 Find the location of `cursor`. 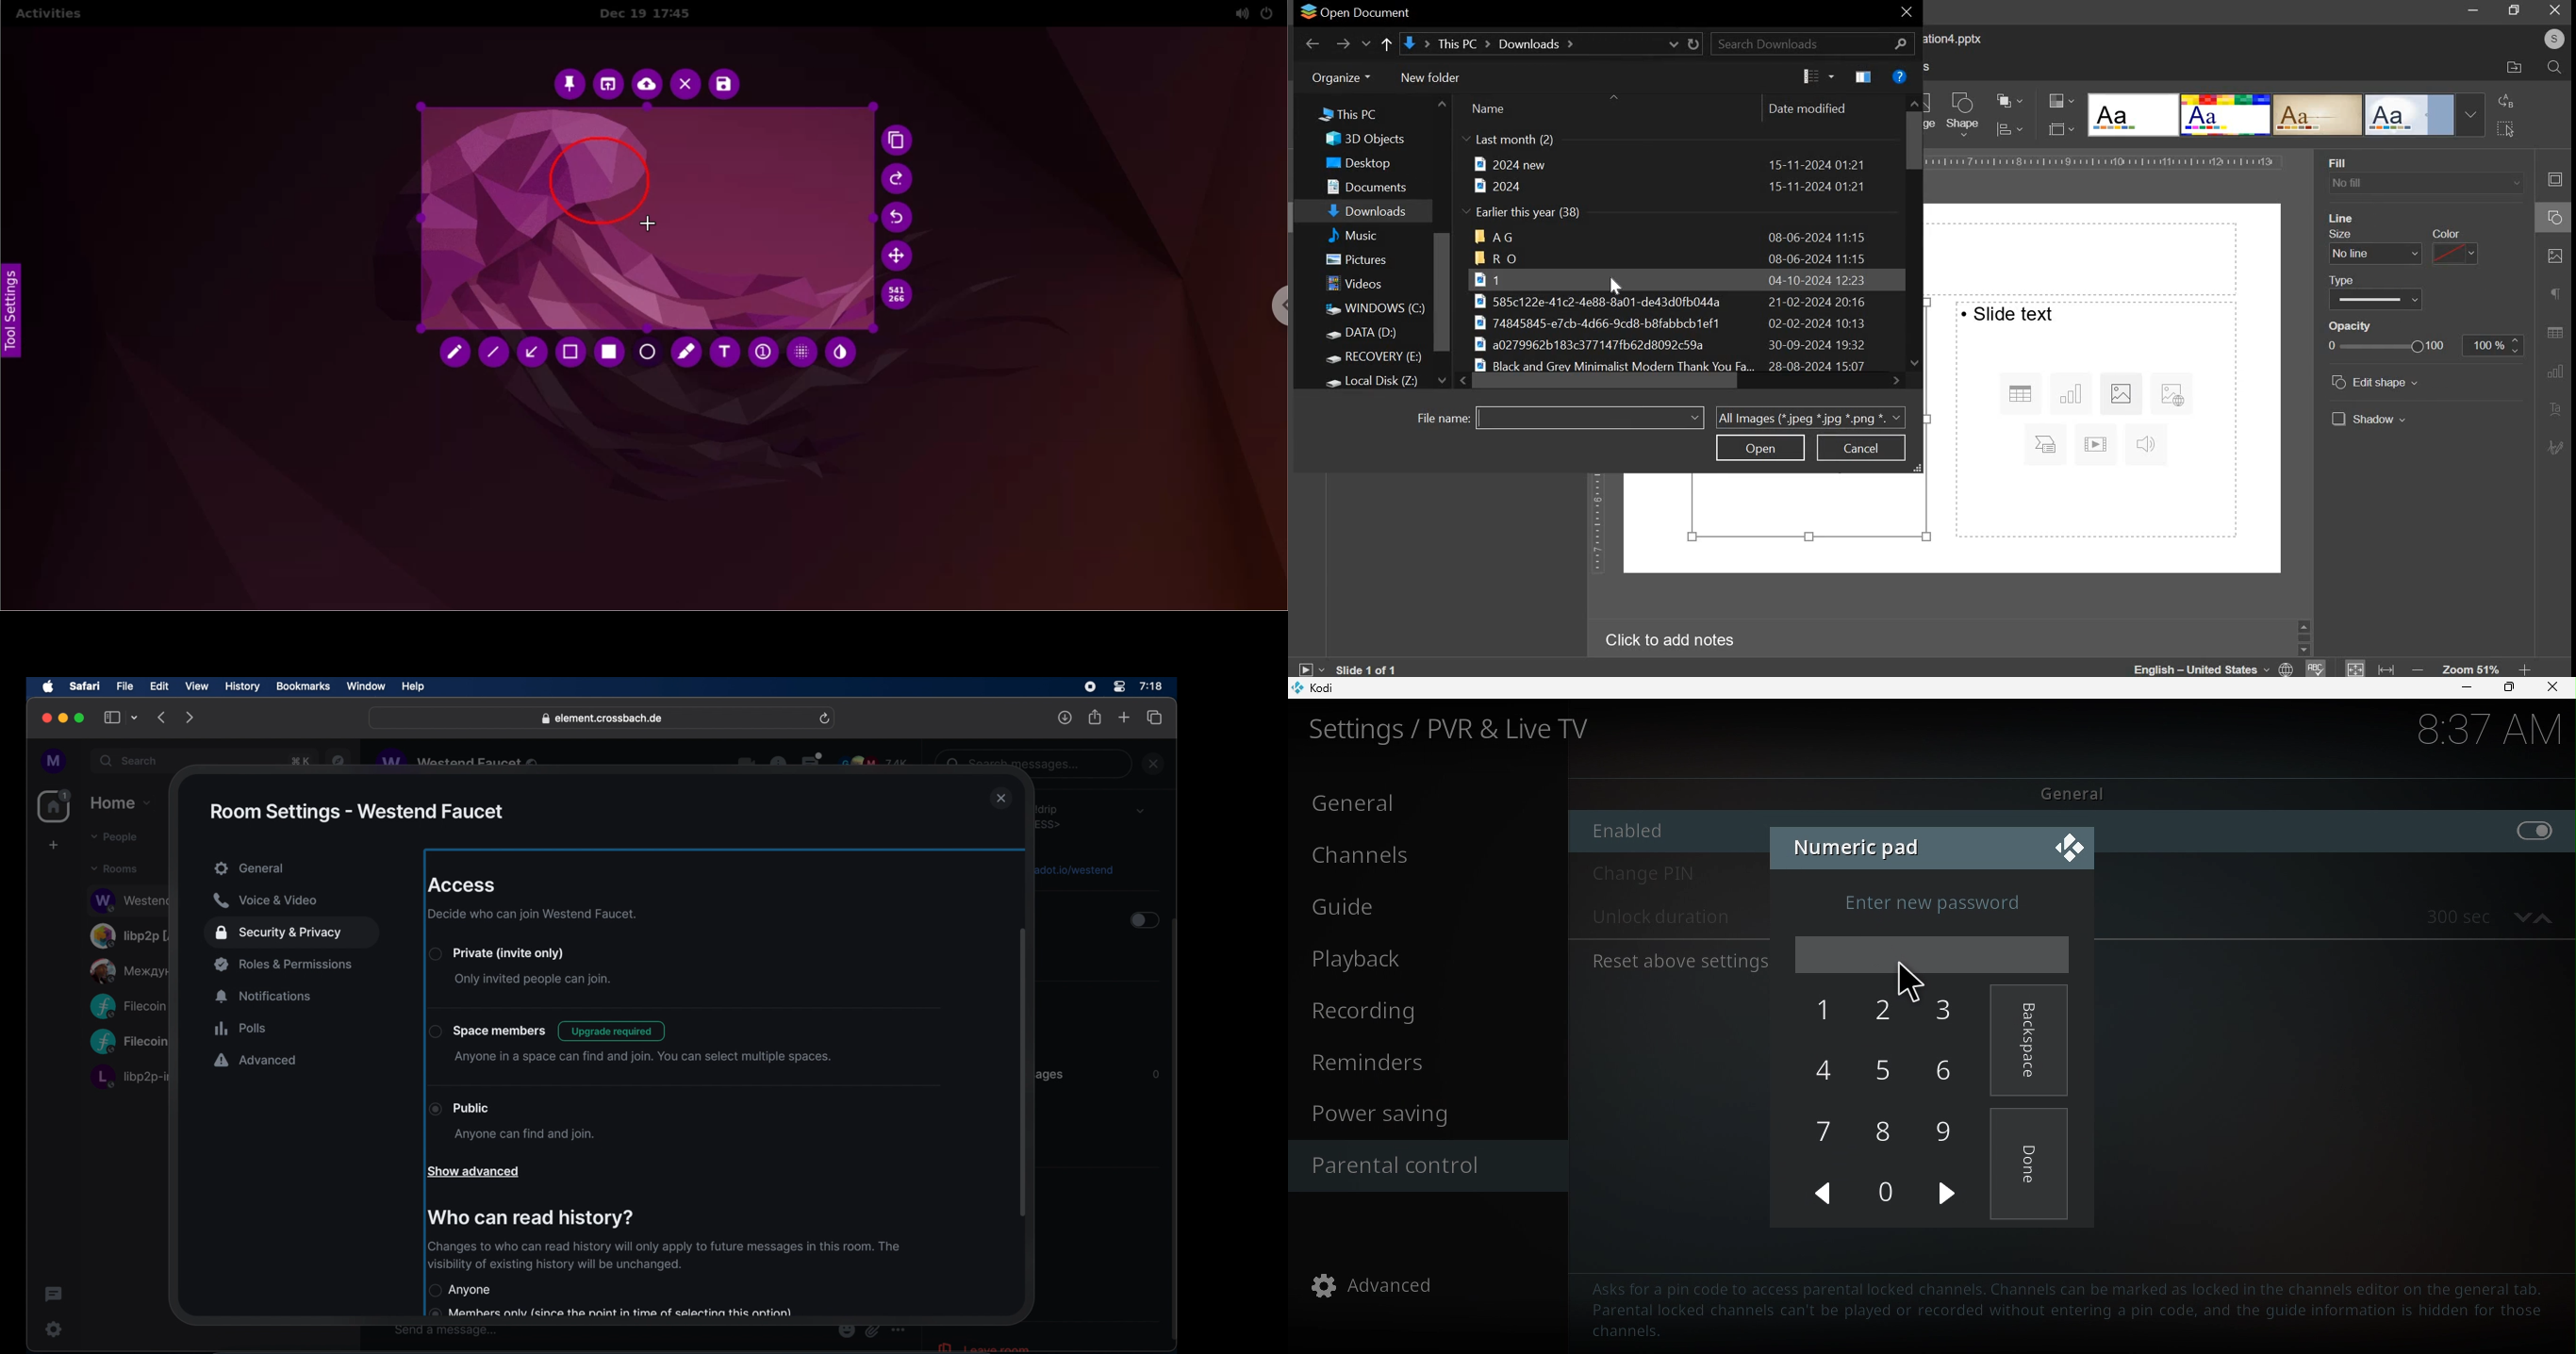

cursor is located at coordinates (1904, 986).